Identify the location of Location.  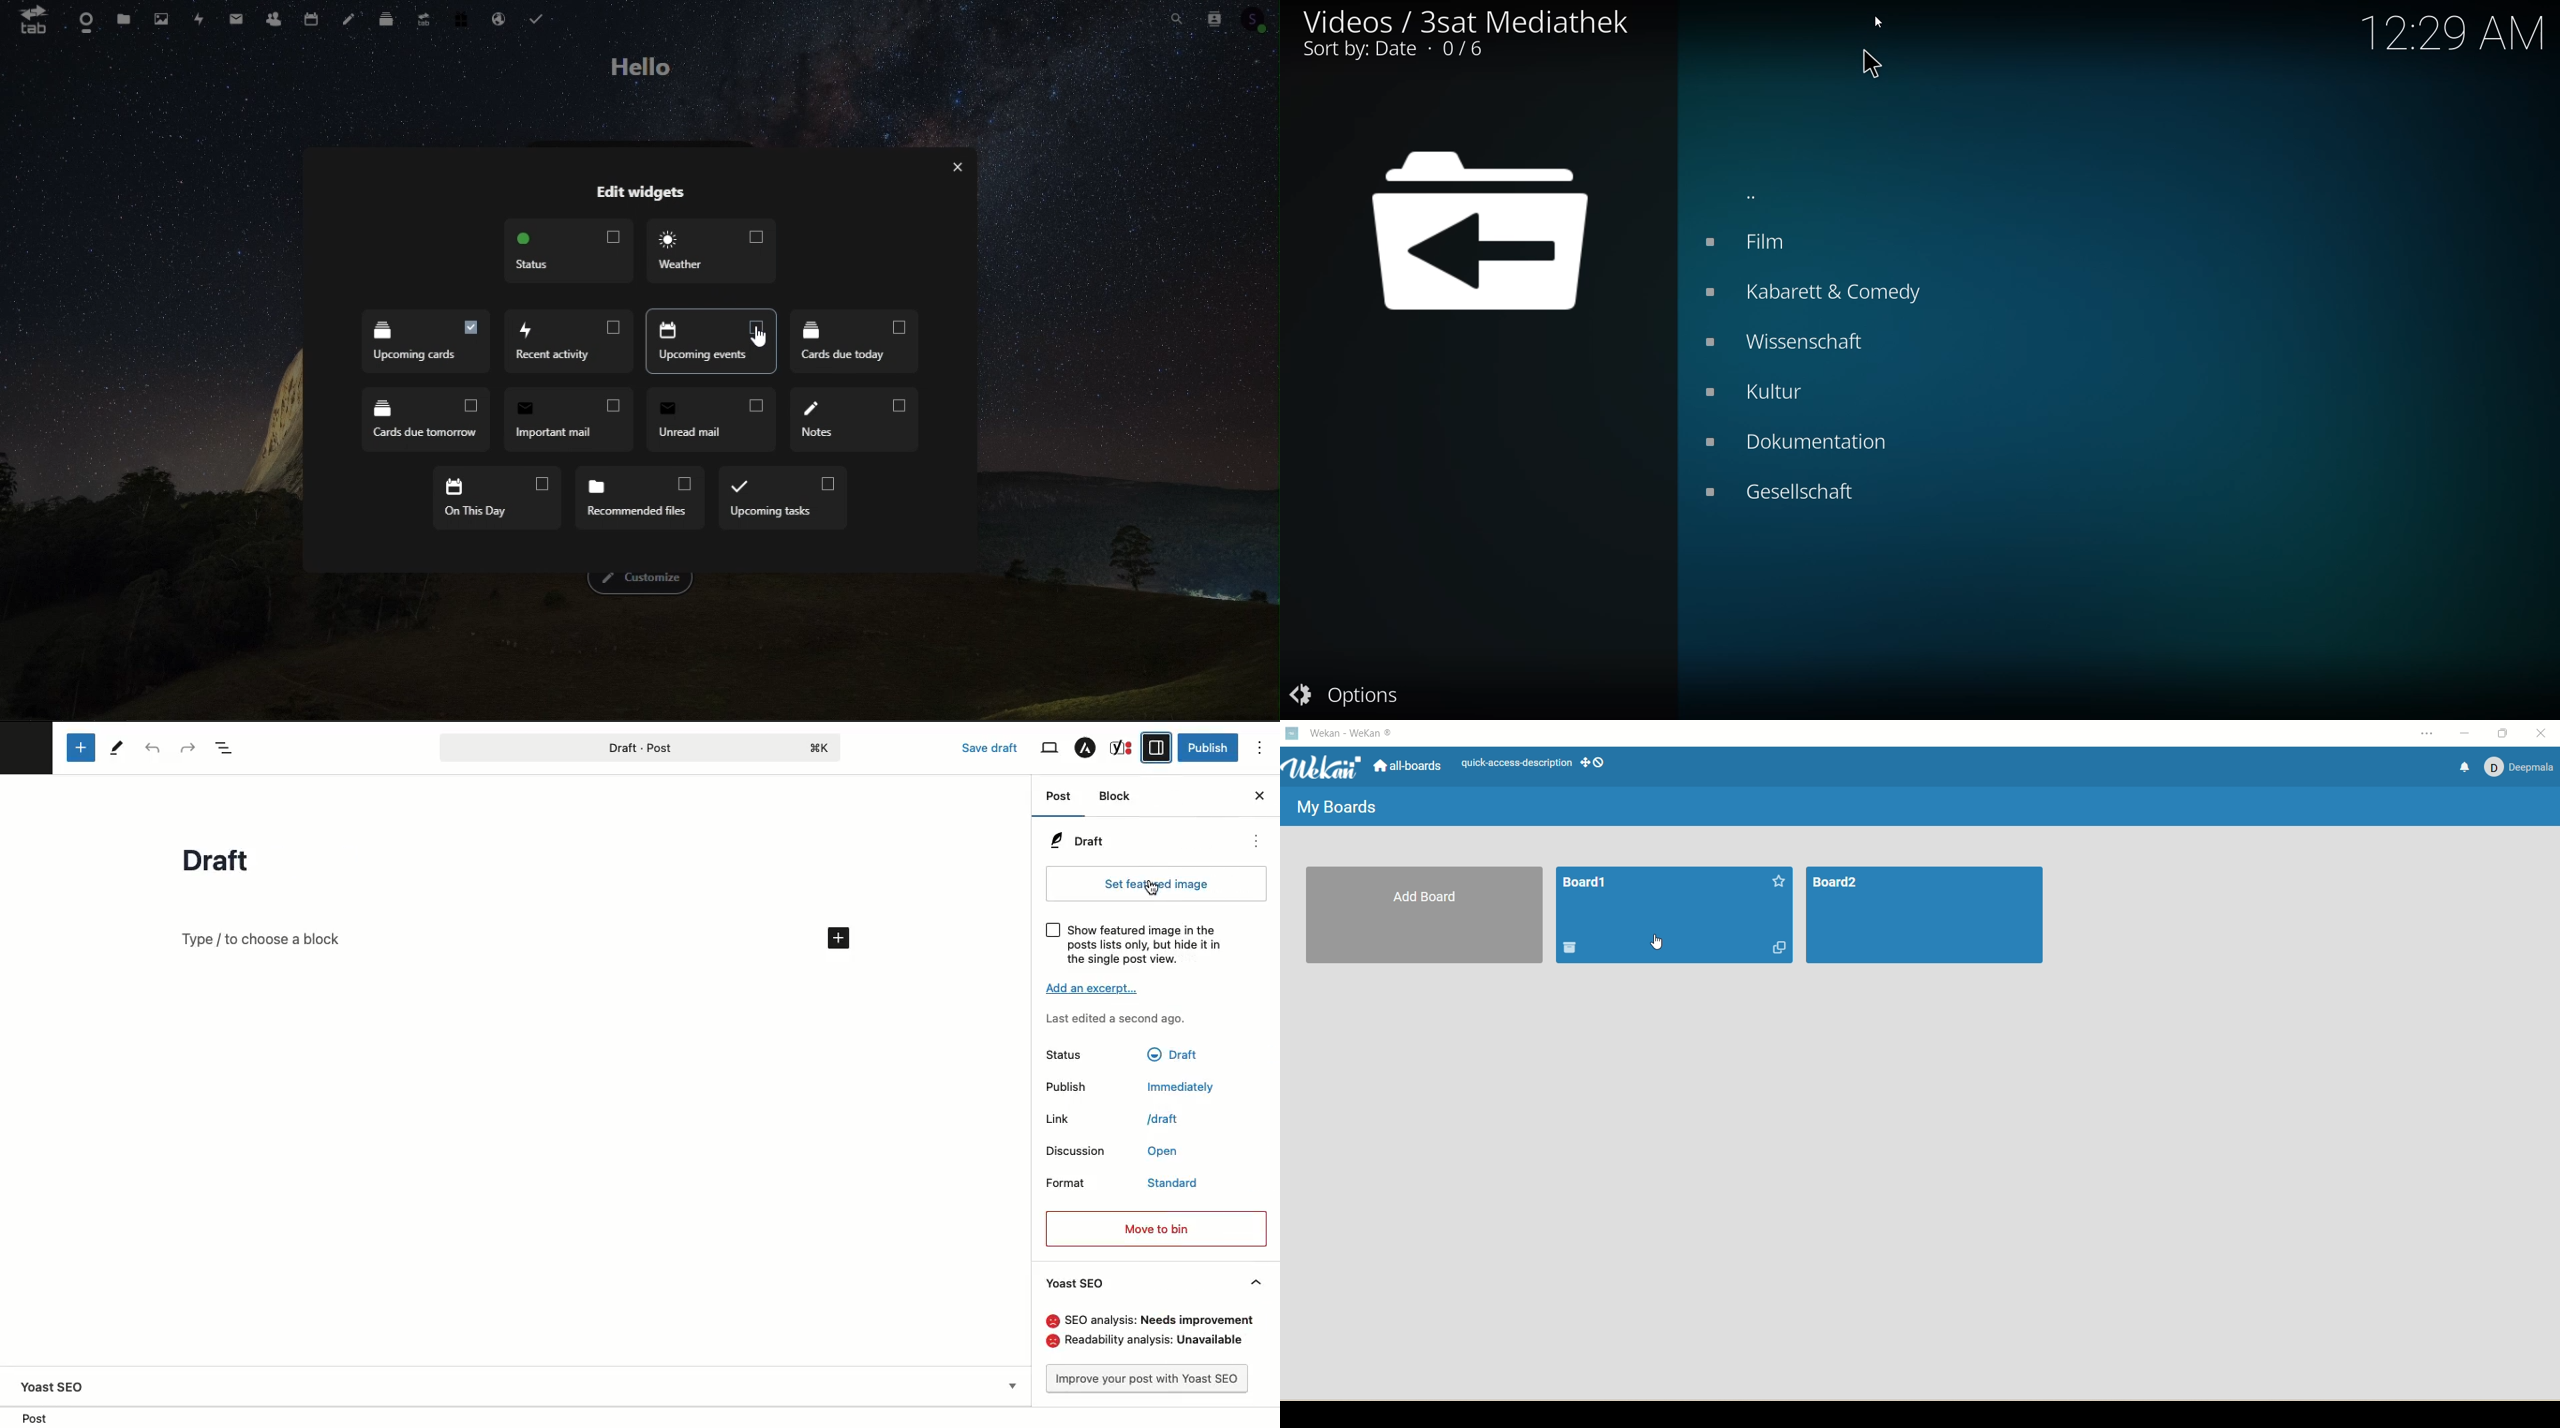
(43, 1417).